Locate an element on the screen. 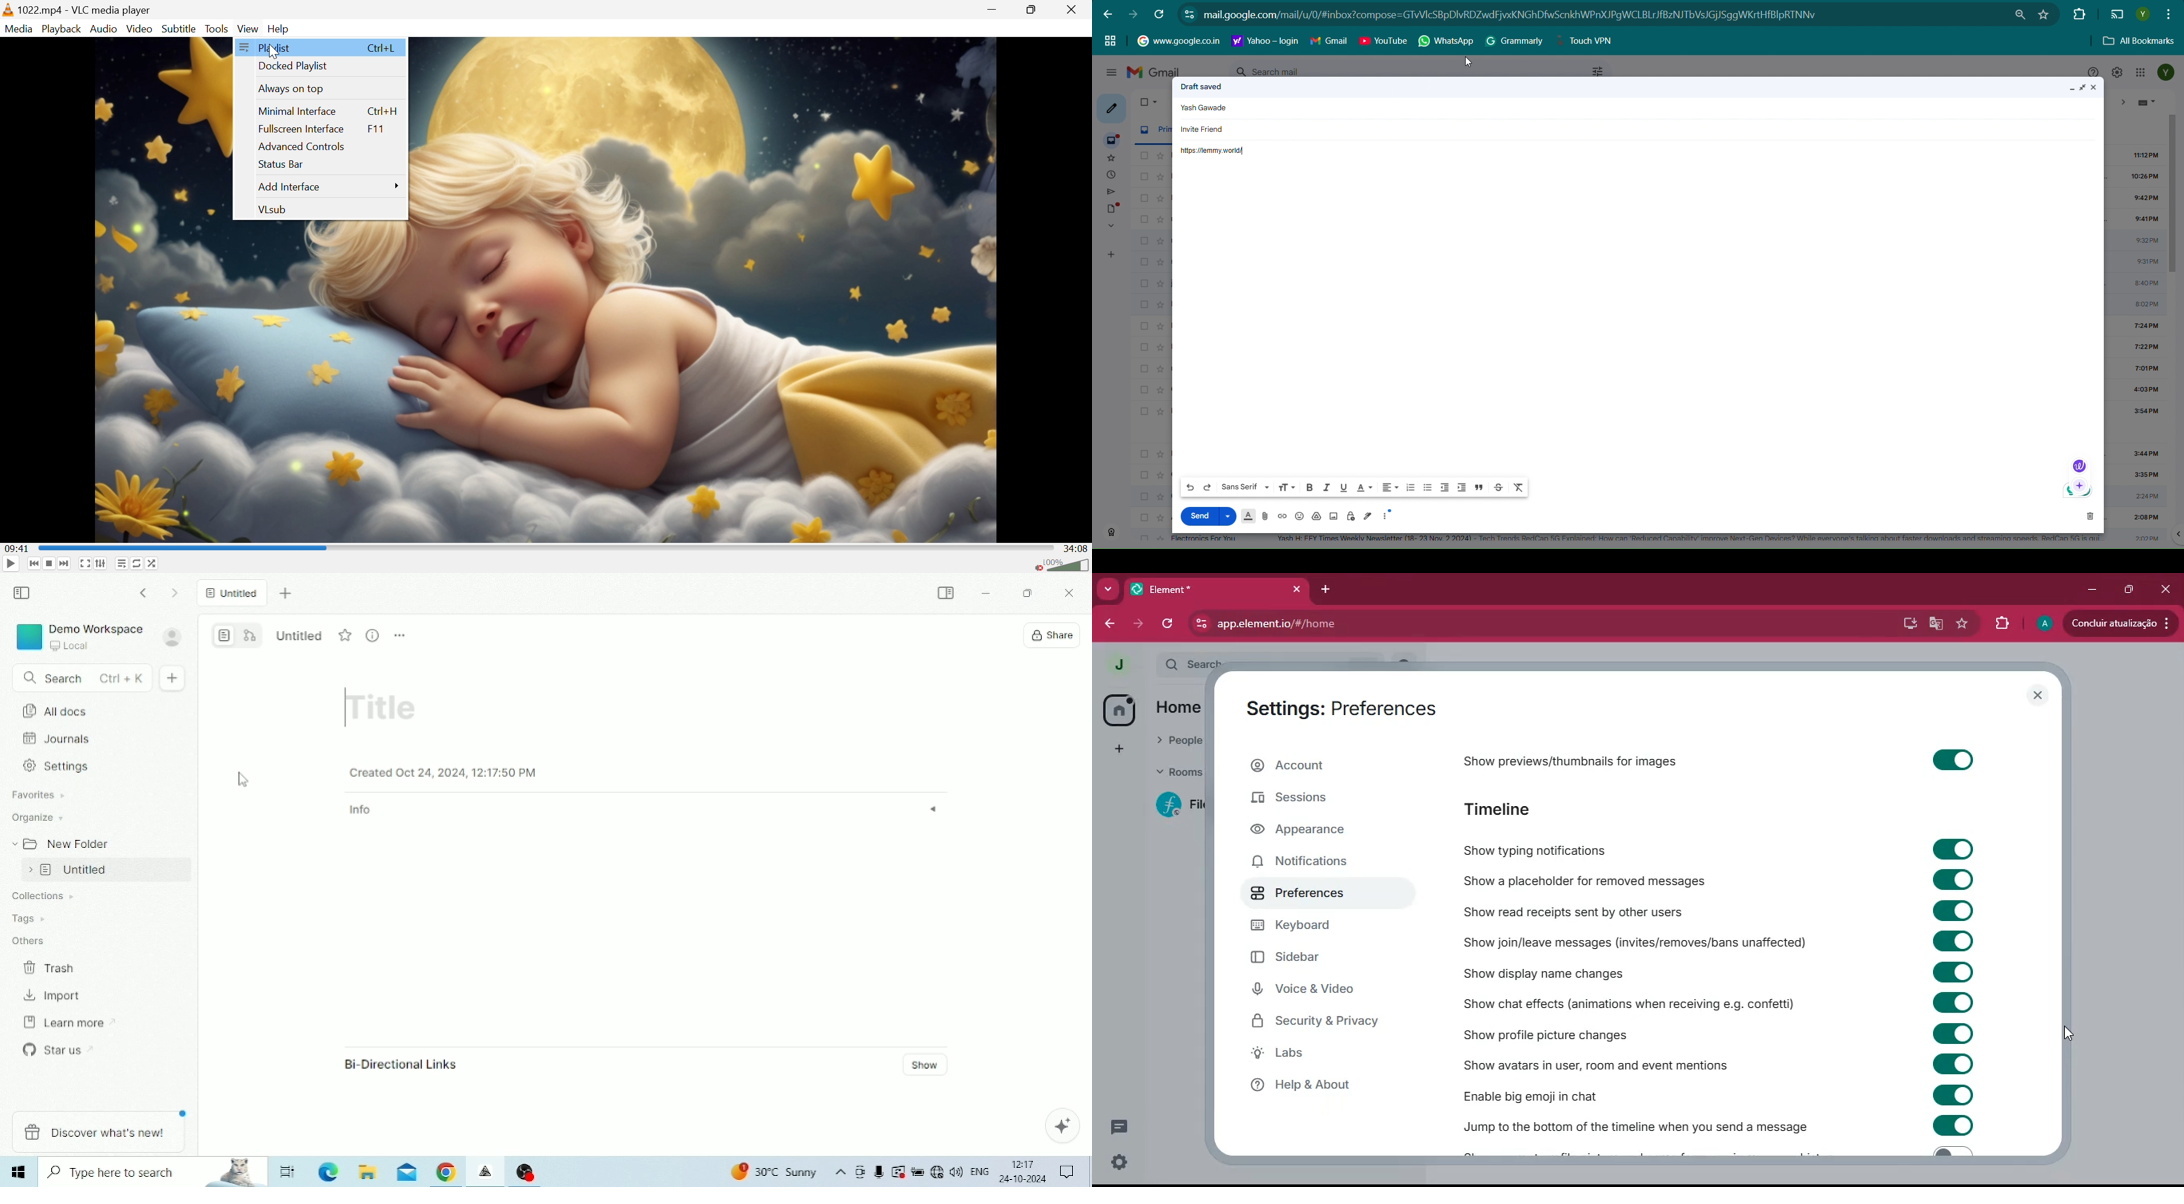 The width and height of the screenshot is (2184, 1204). Maximize is located at coordinates (2084, 88).